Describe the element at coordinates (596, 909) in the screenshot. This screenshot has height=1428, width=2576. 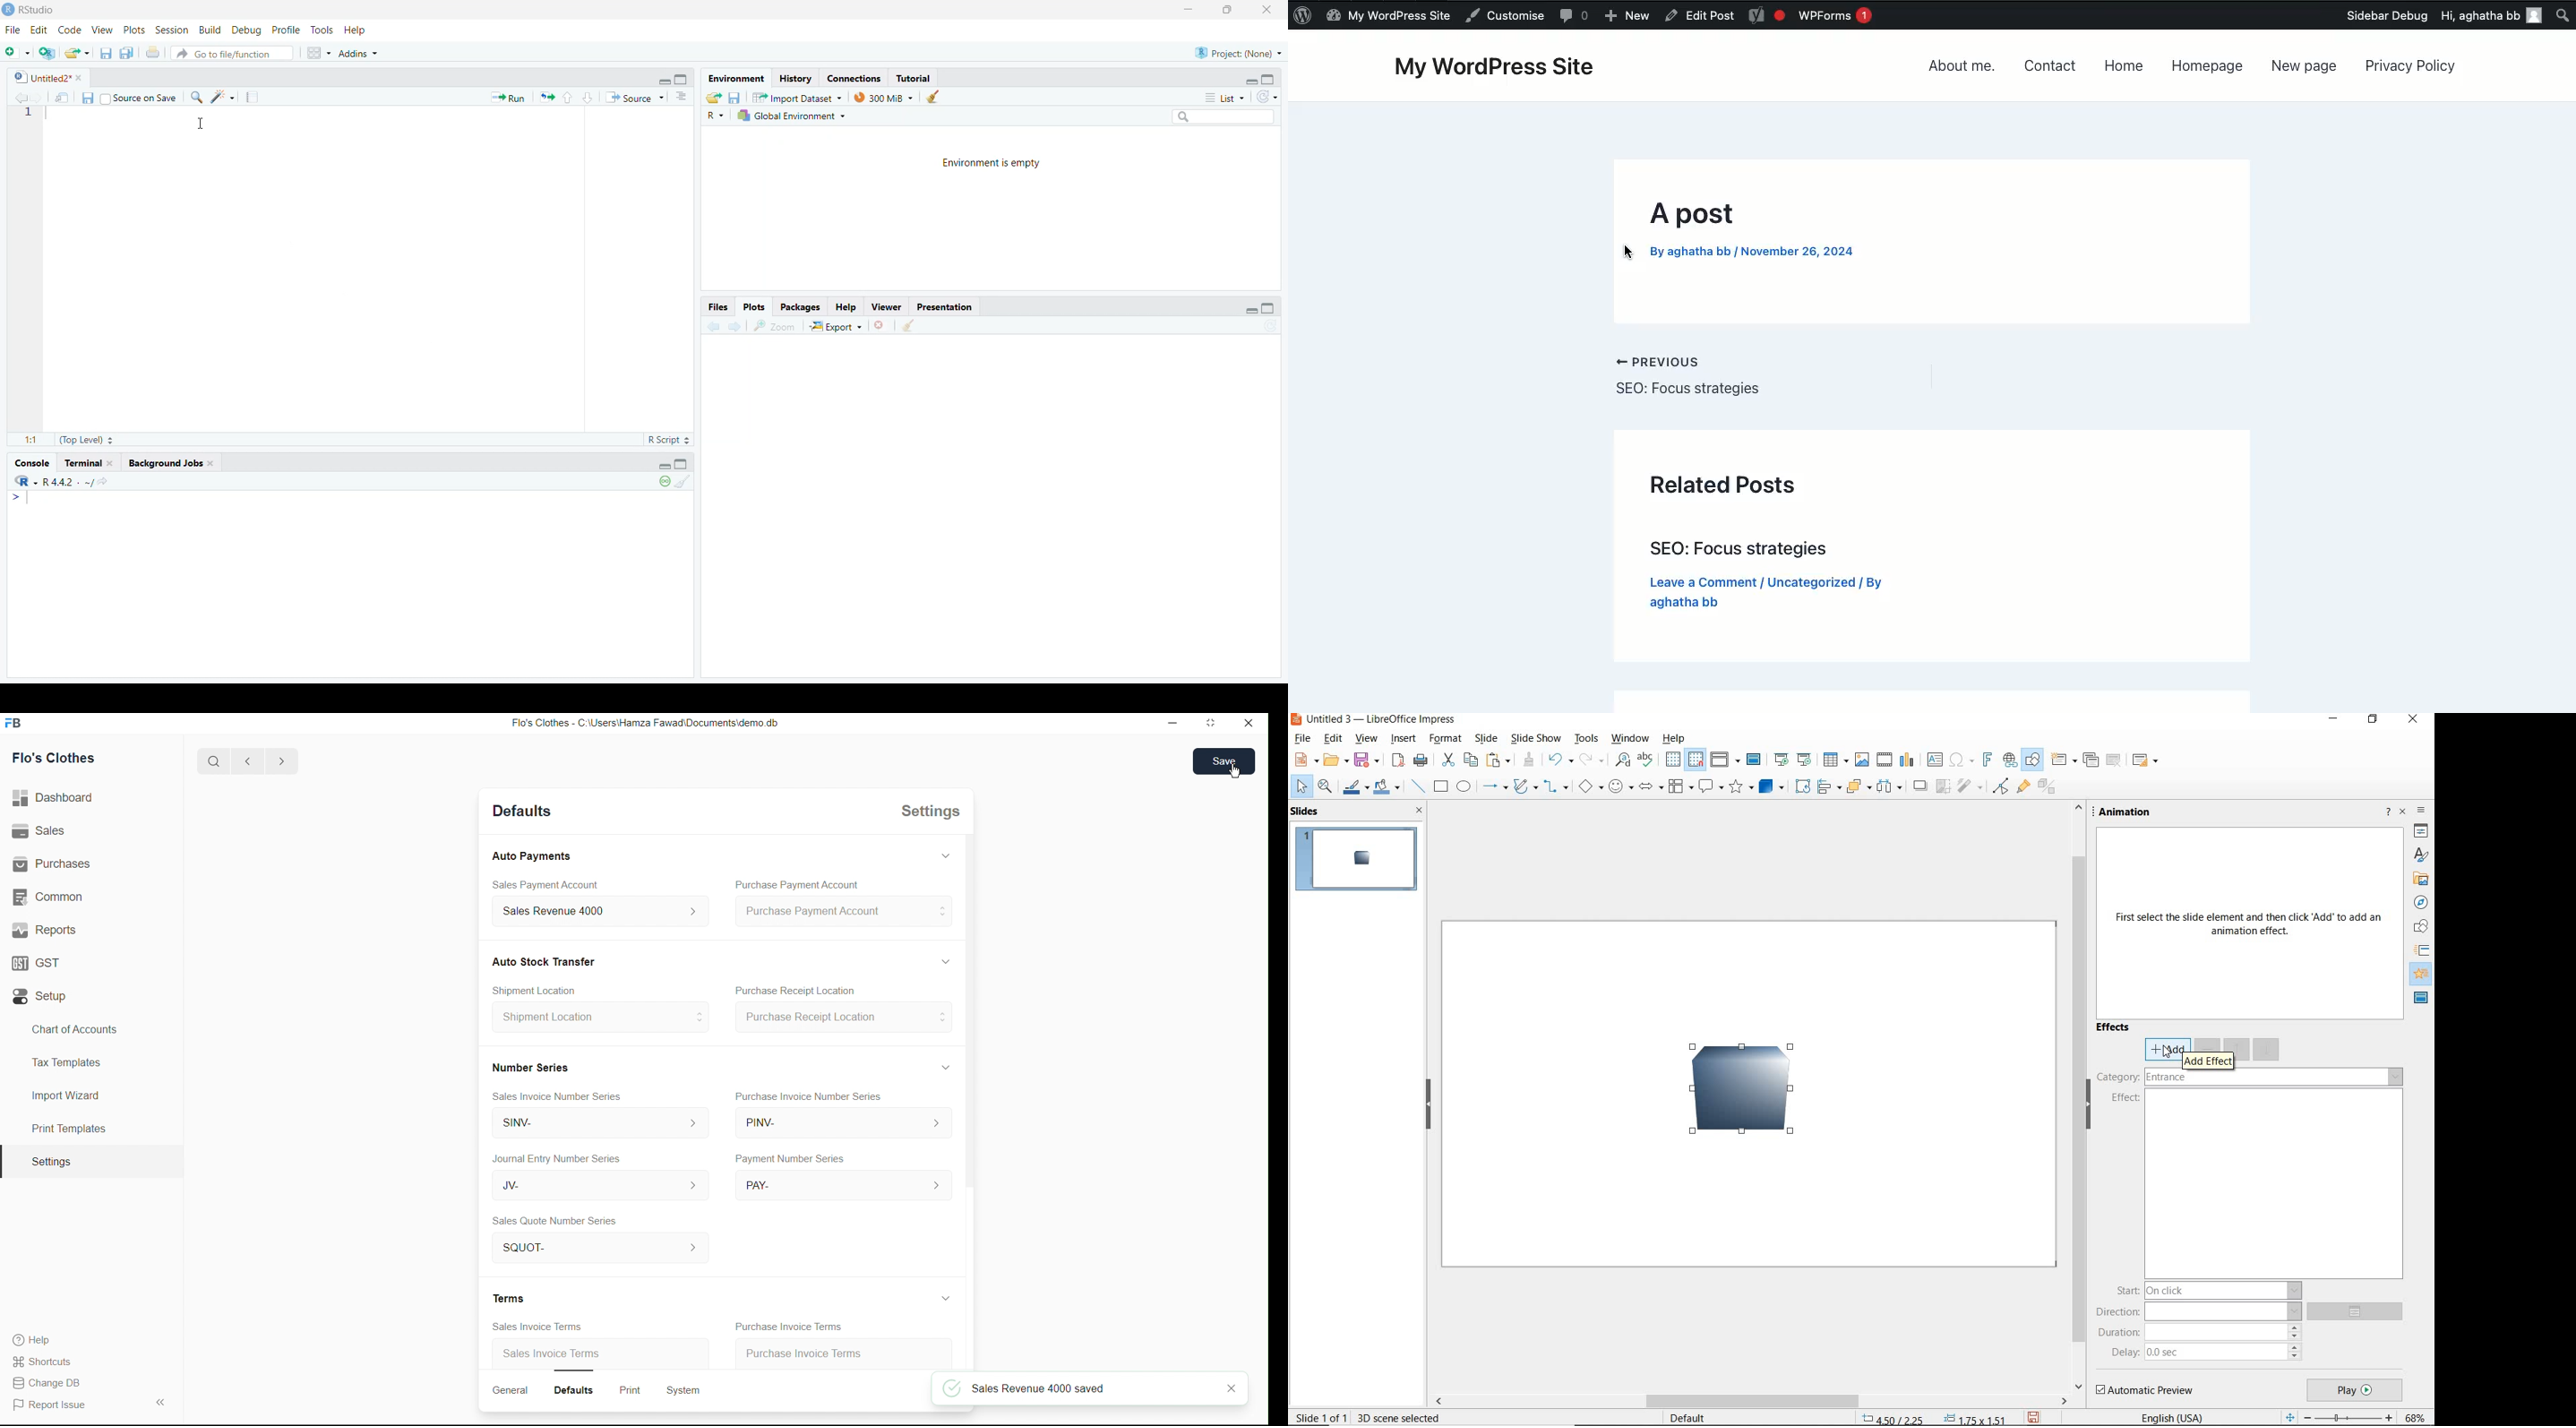
I see `sales Payment Account` at that location.